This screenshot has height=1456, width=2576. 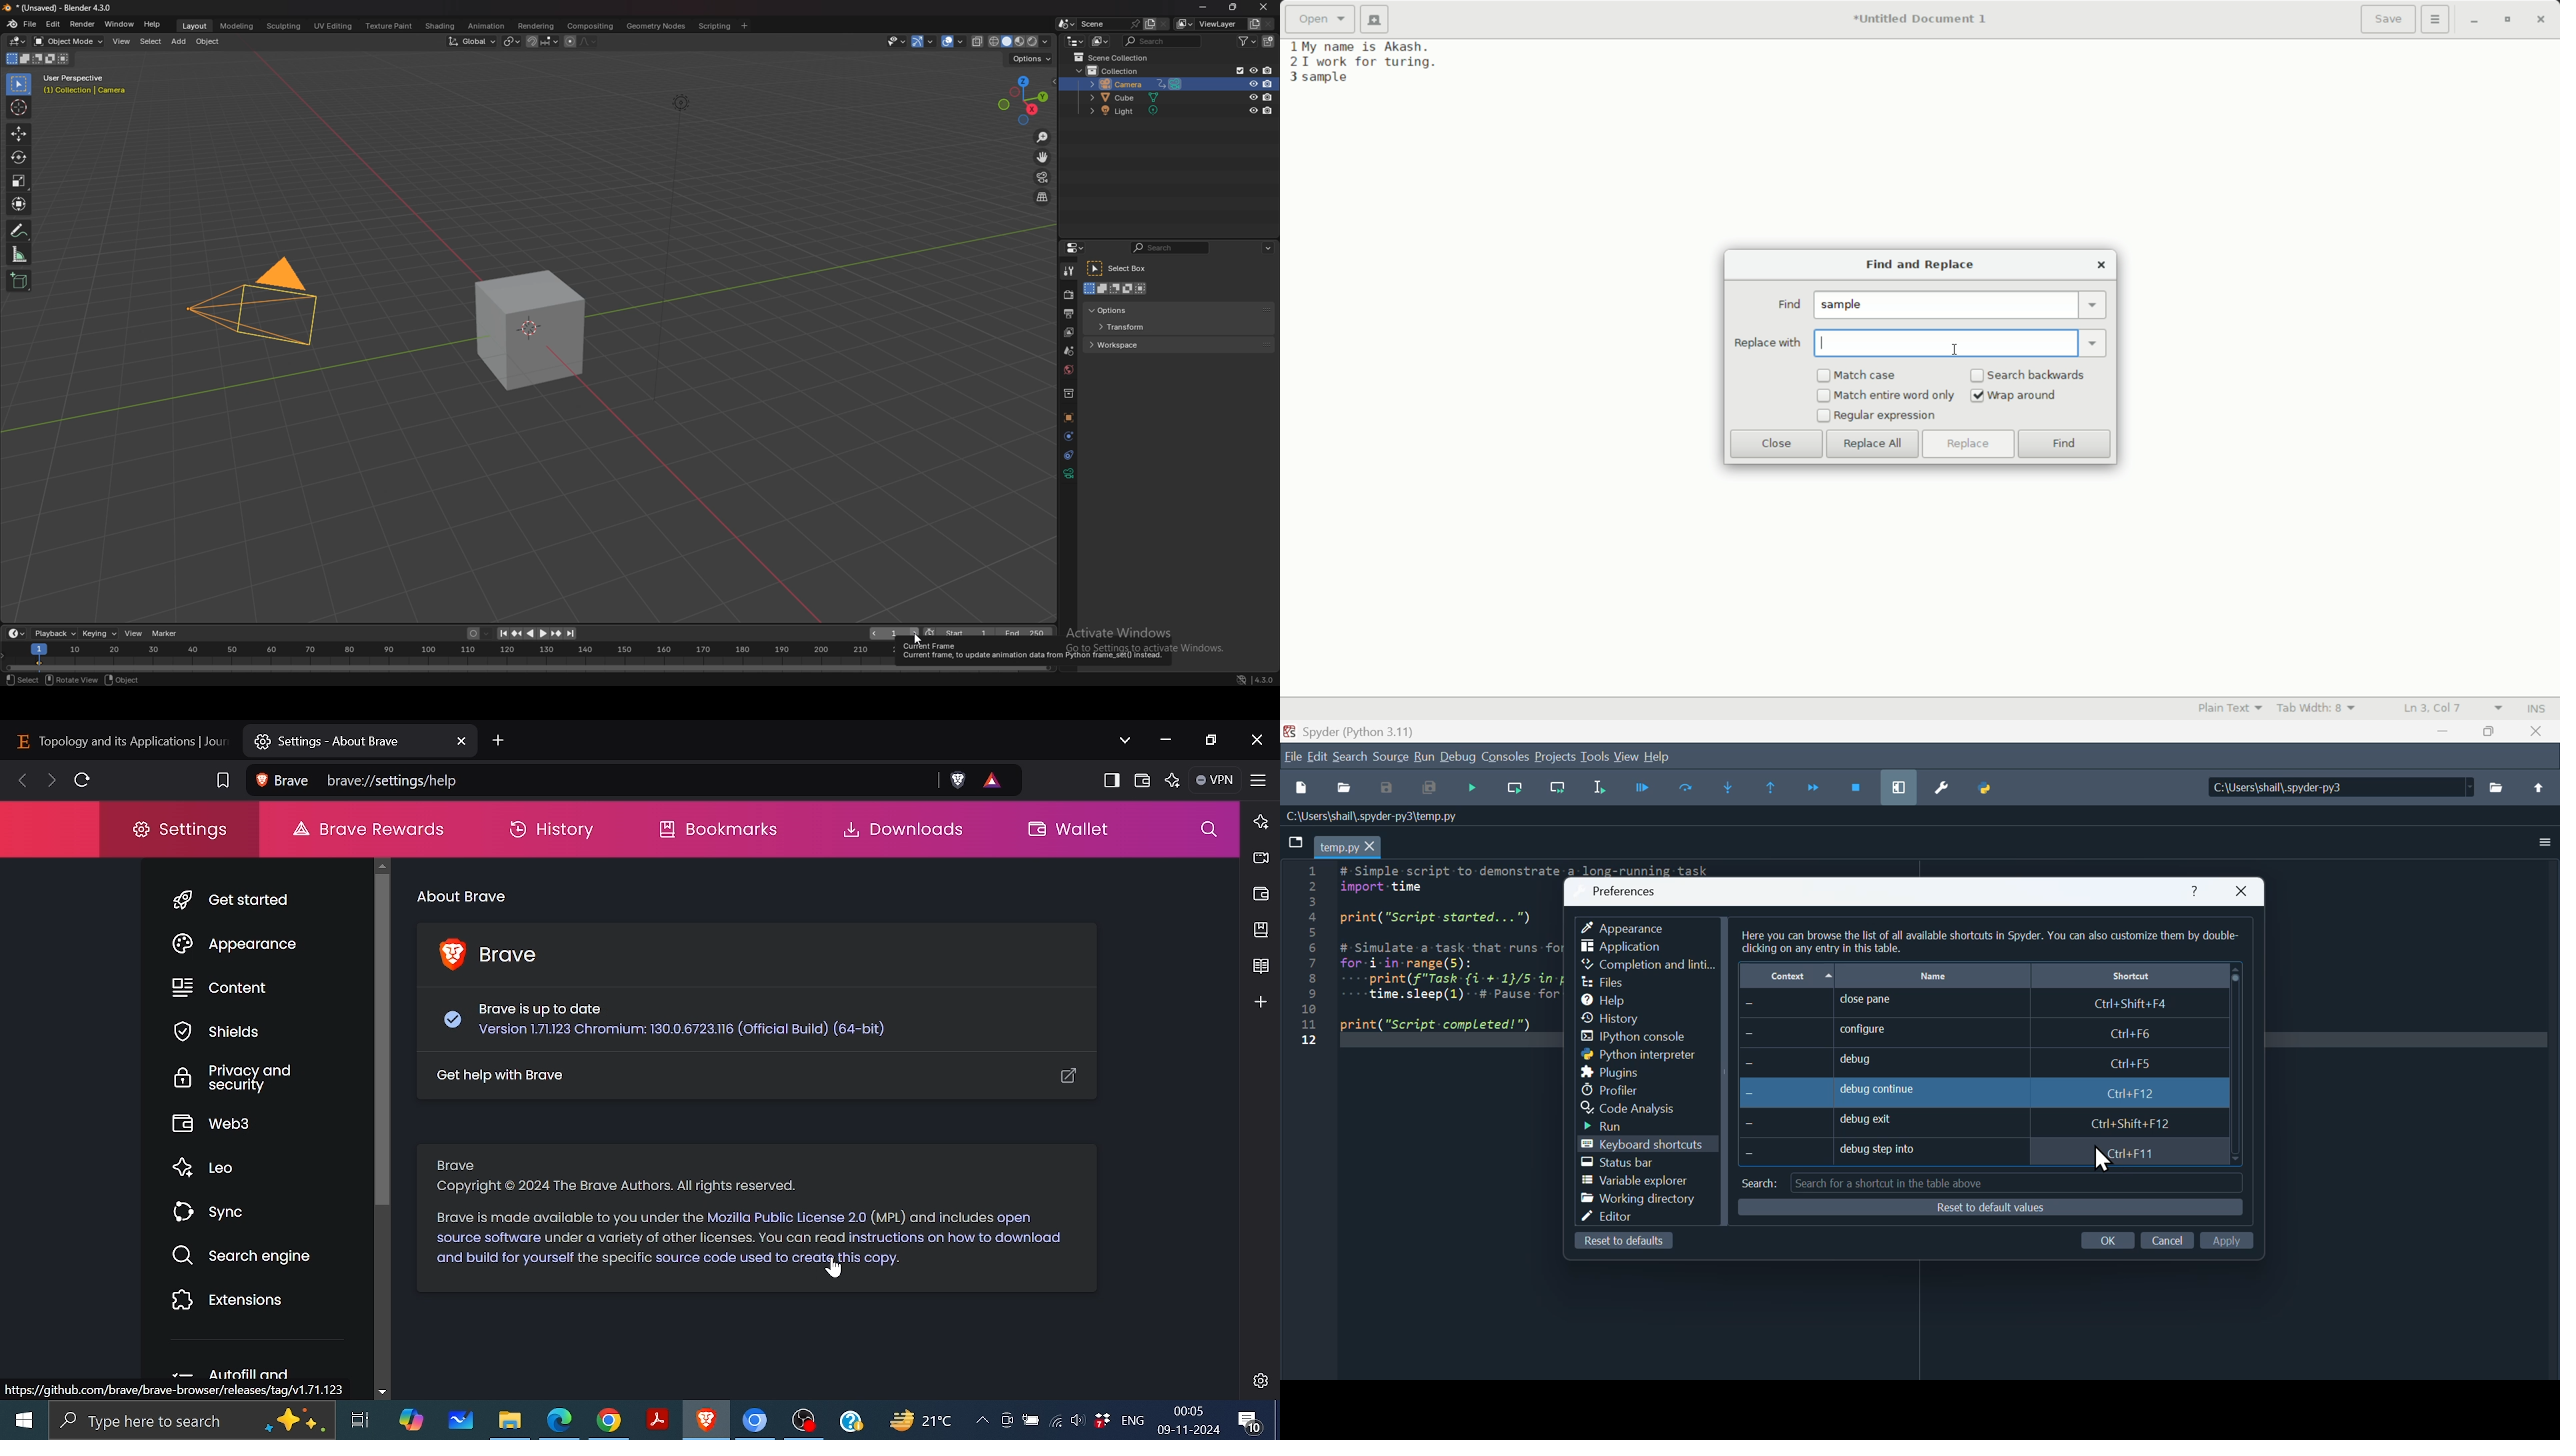 I want to click on , so click(x=2114, y=1241).